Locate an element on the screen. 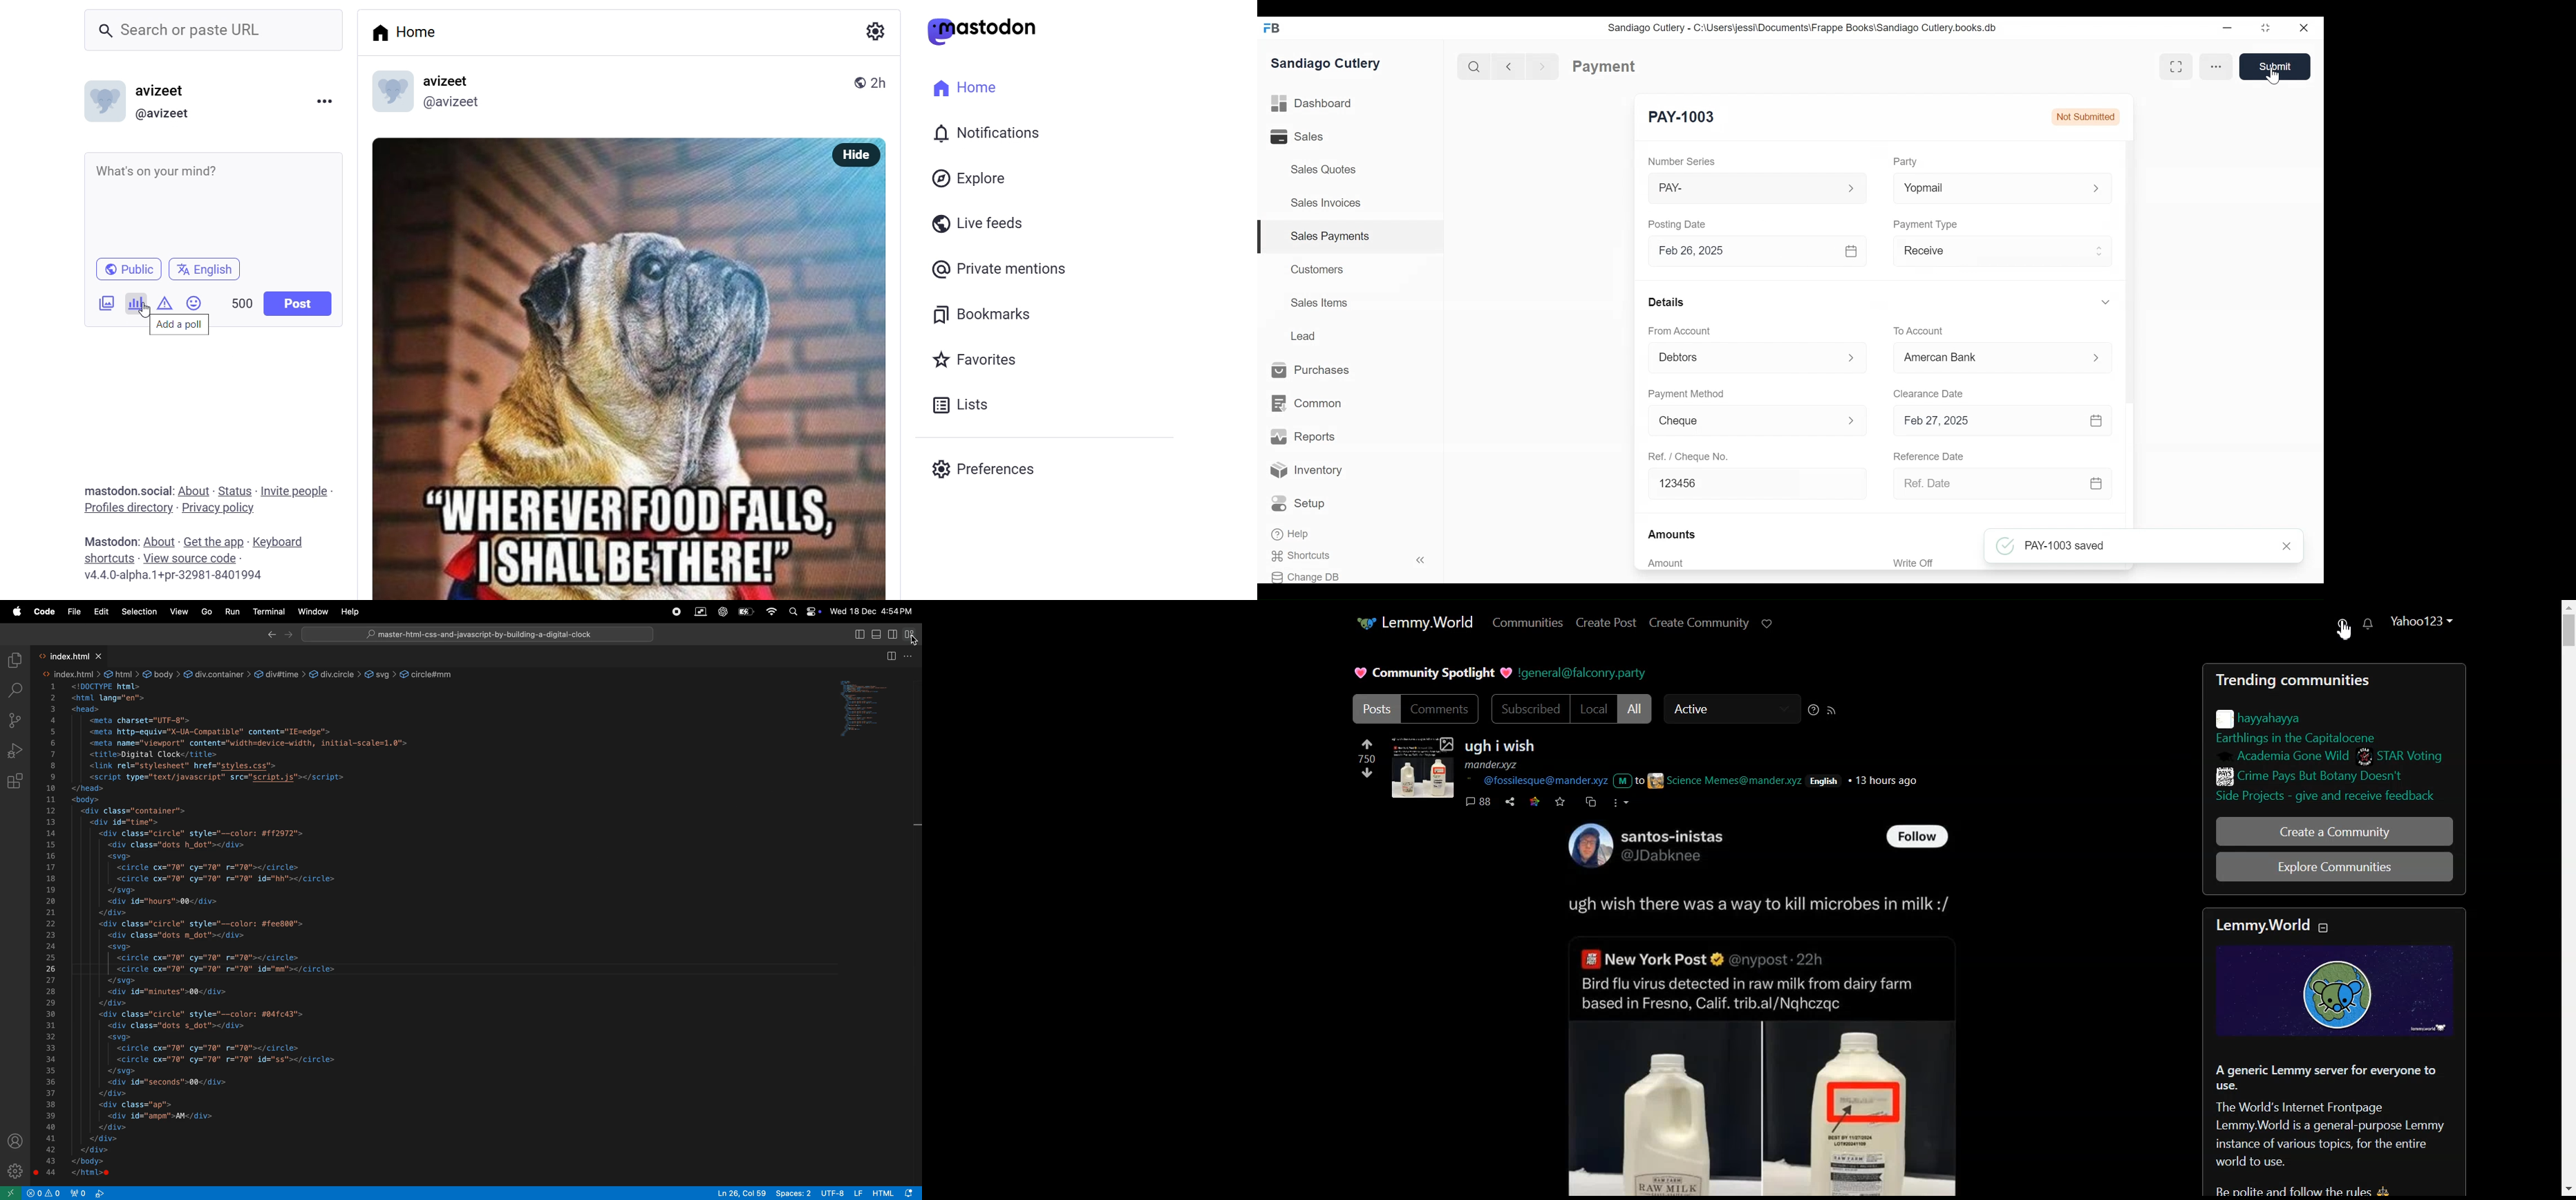  Reference Date is located at coordinates (1929, 457).